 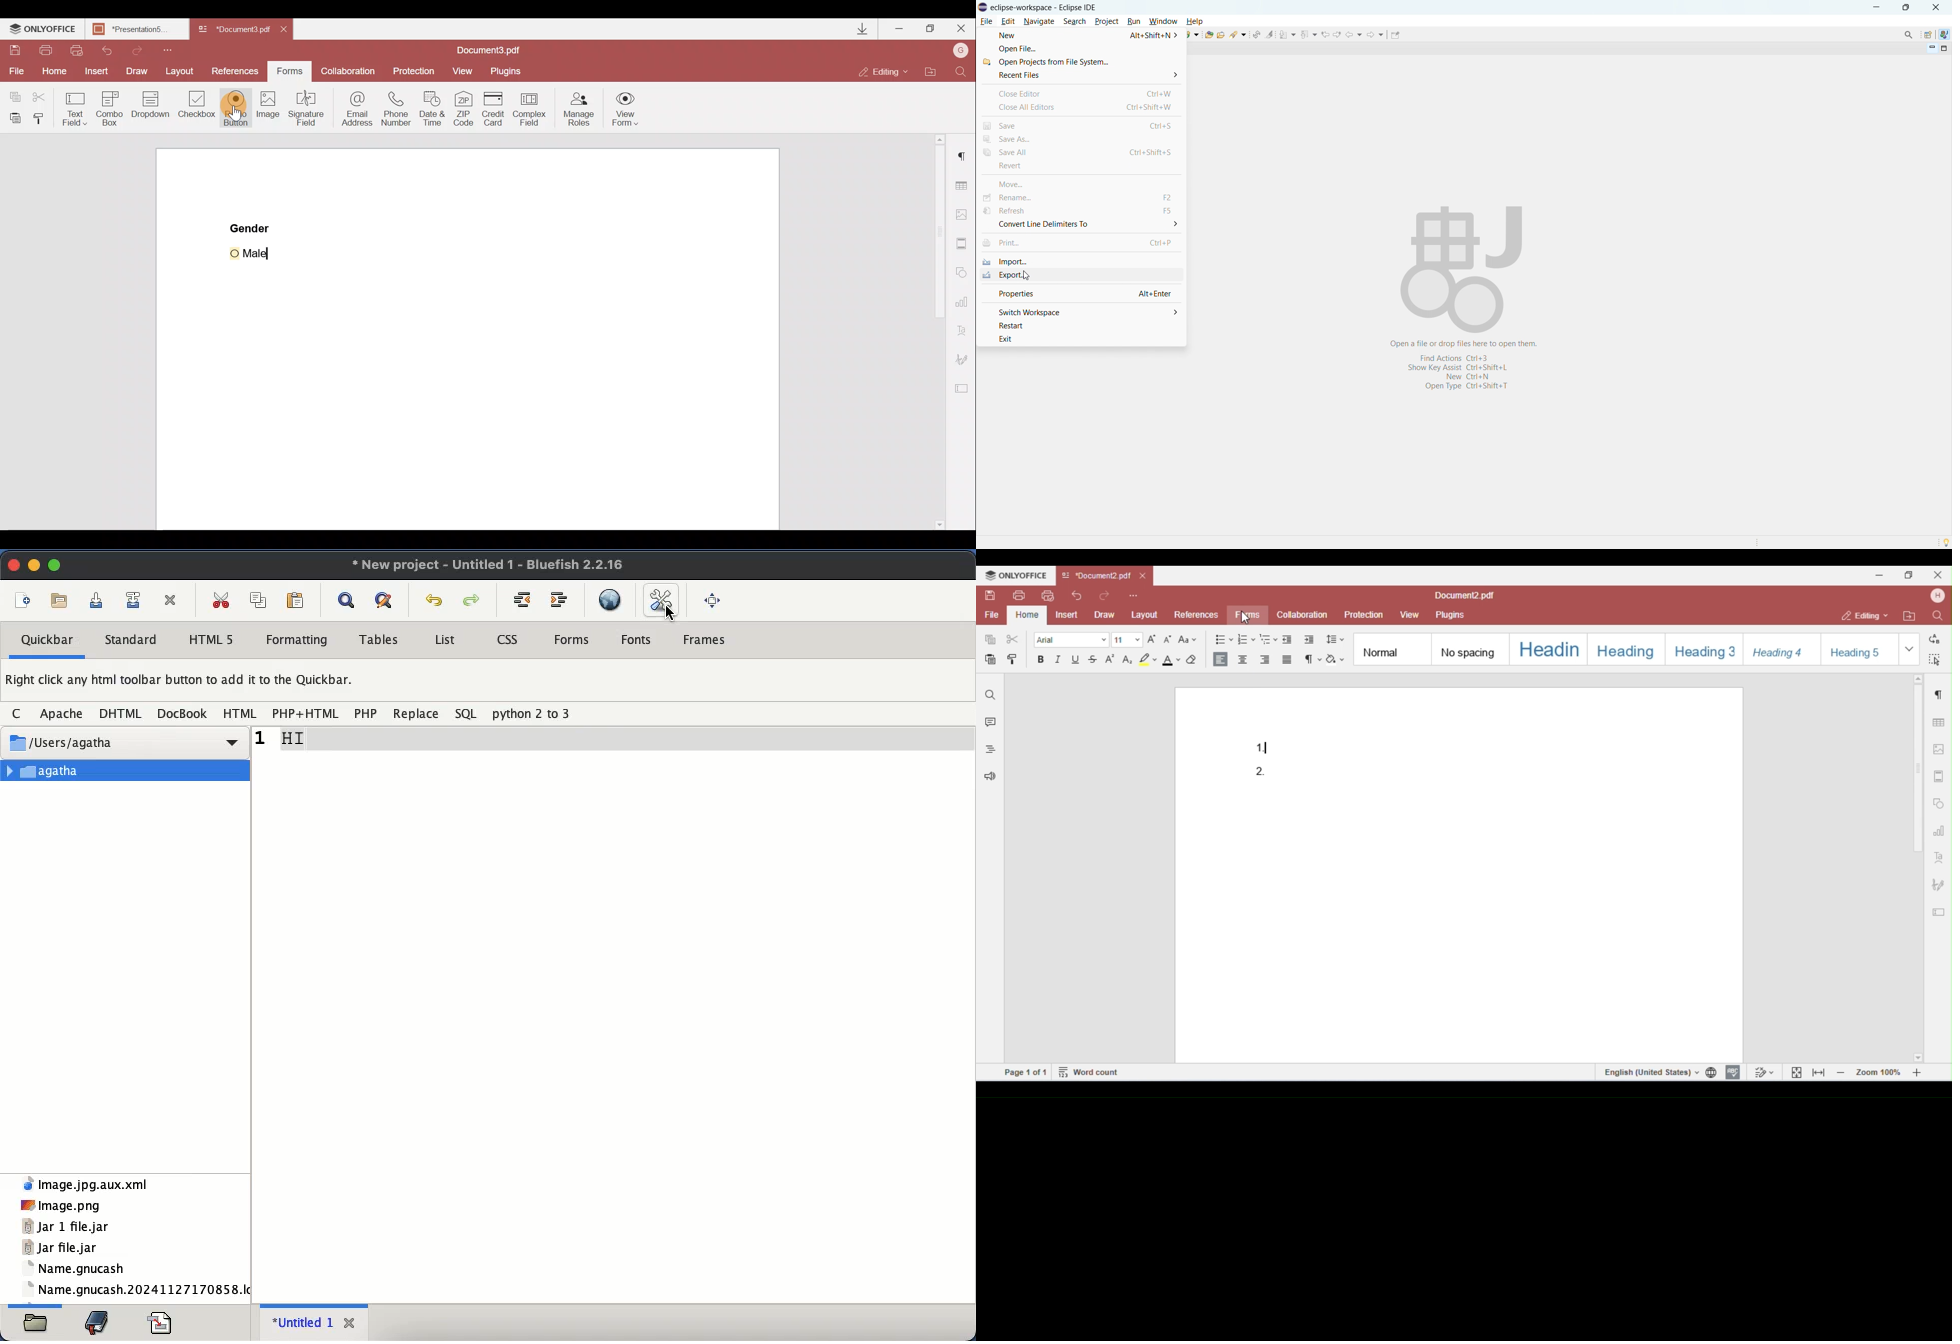 What do you see at coordinates (236, 29) in the screenshot?
I see `Document name` at bounding box center [236, 29].